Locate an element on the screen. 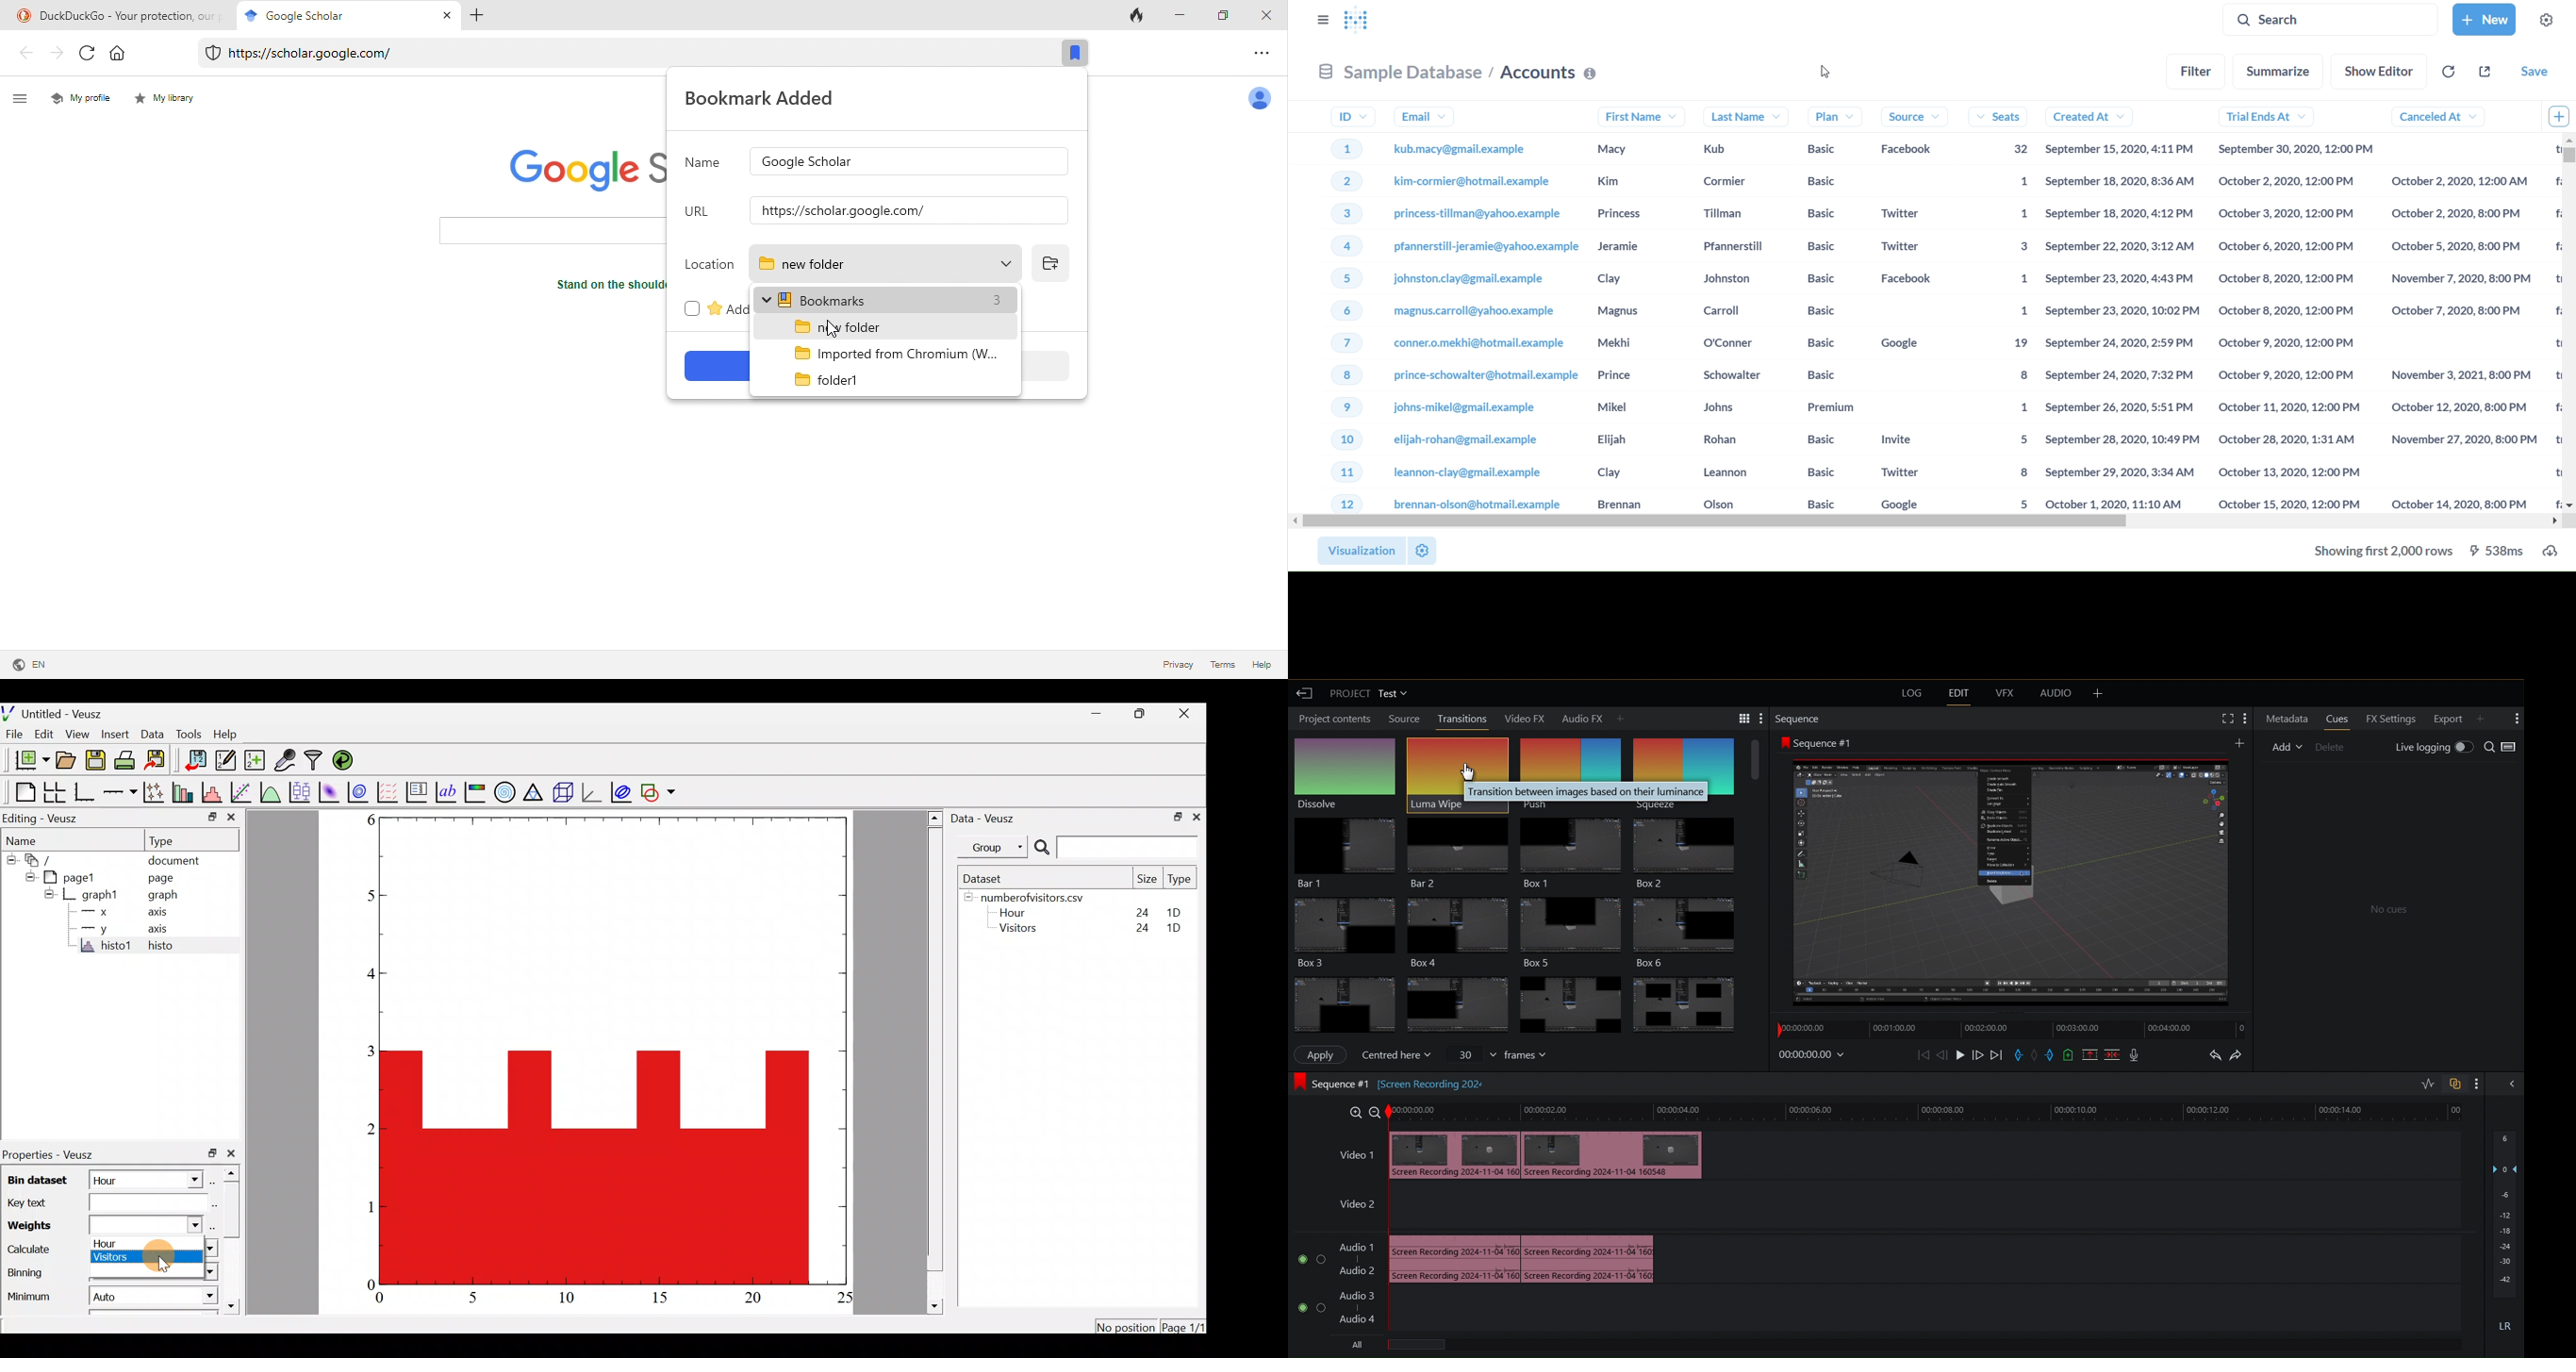  canceled at is located at coordinates (2458, 306).